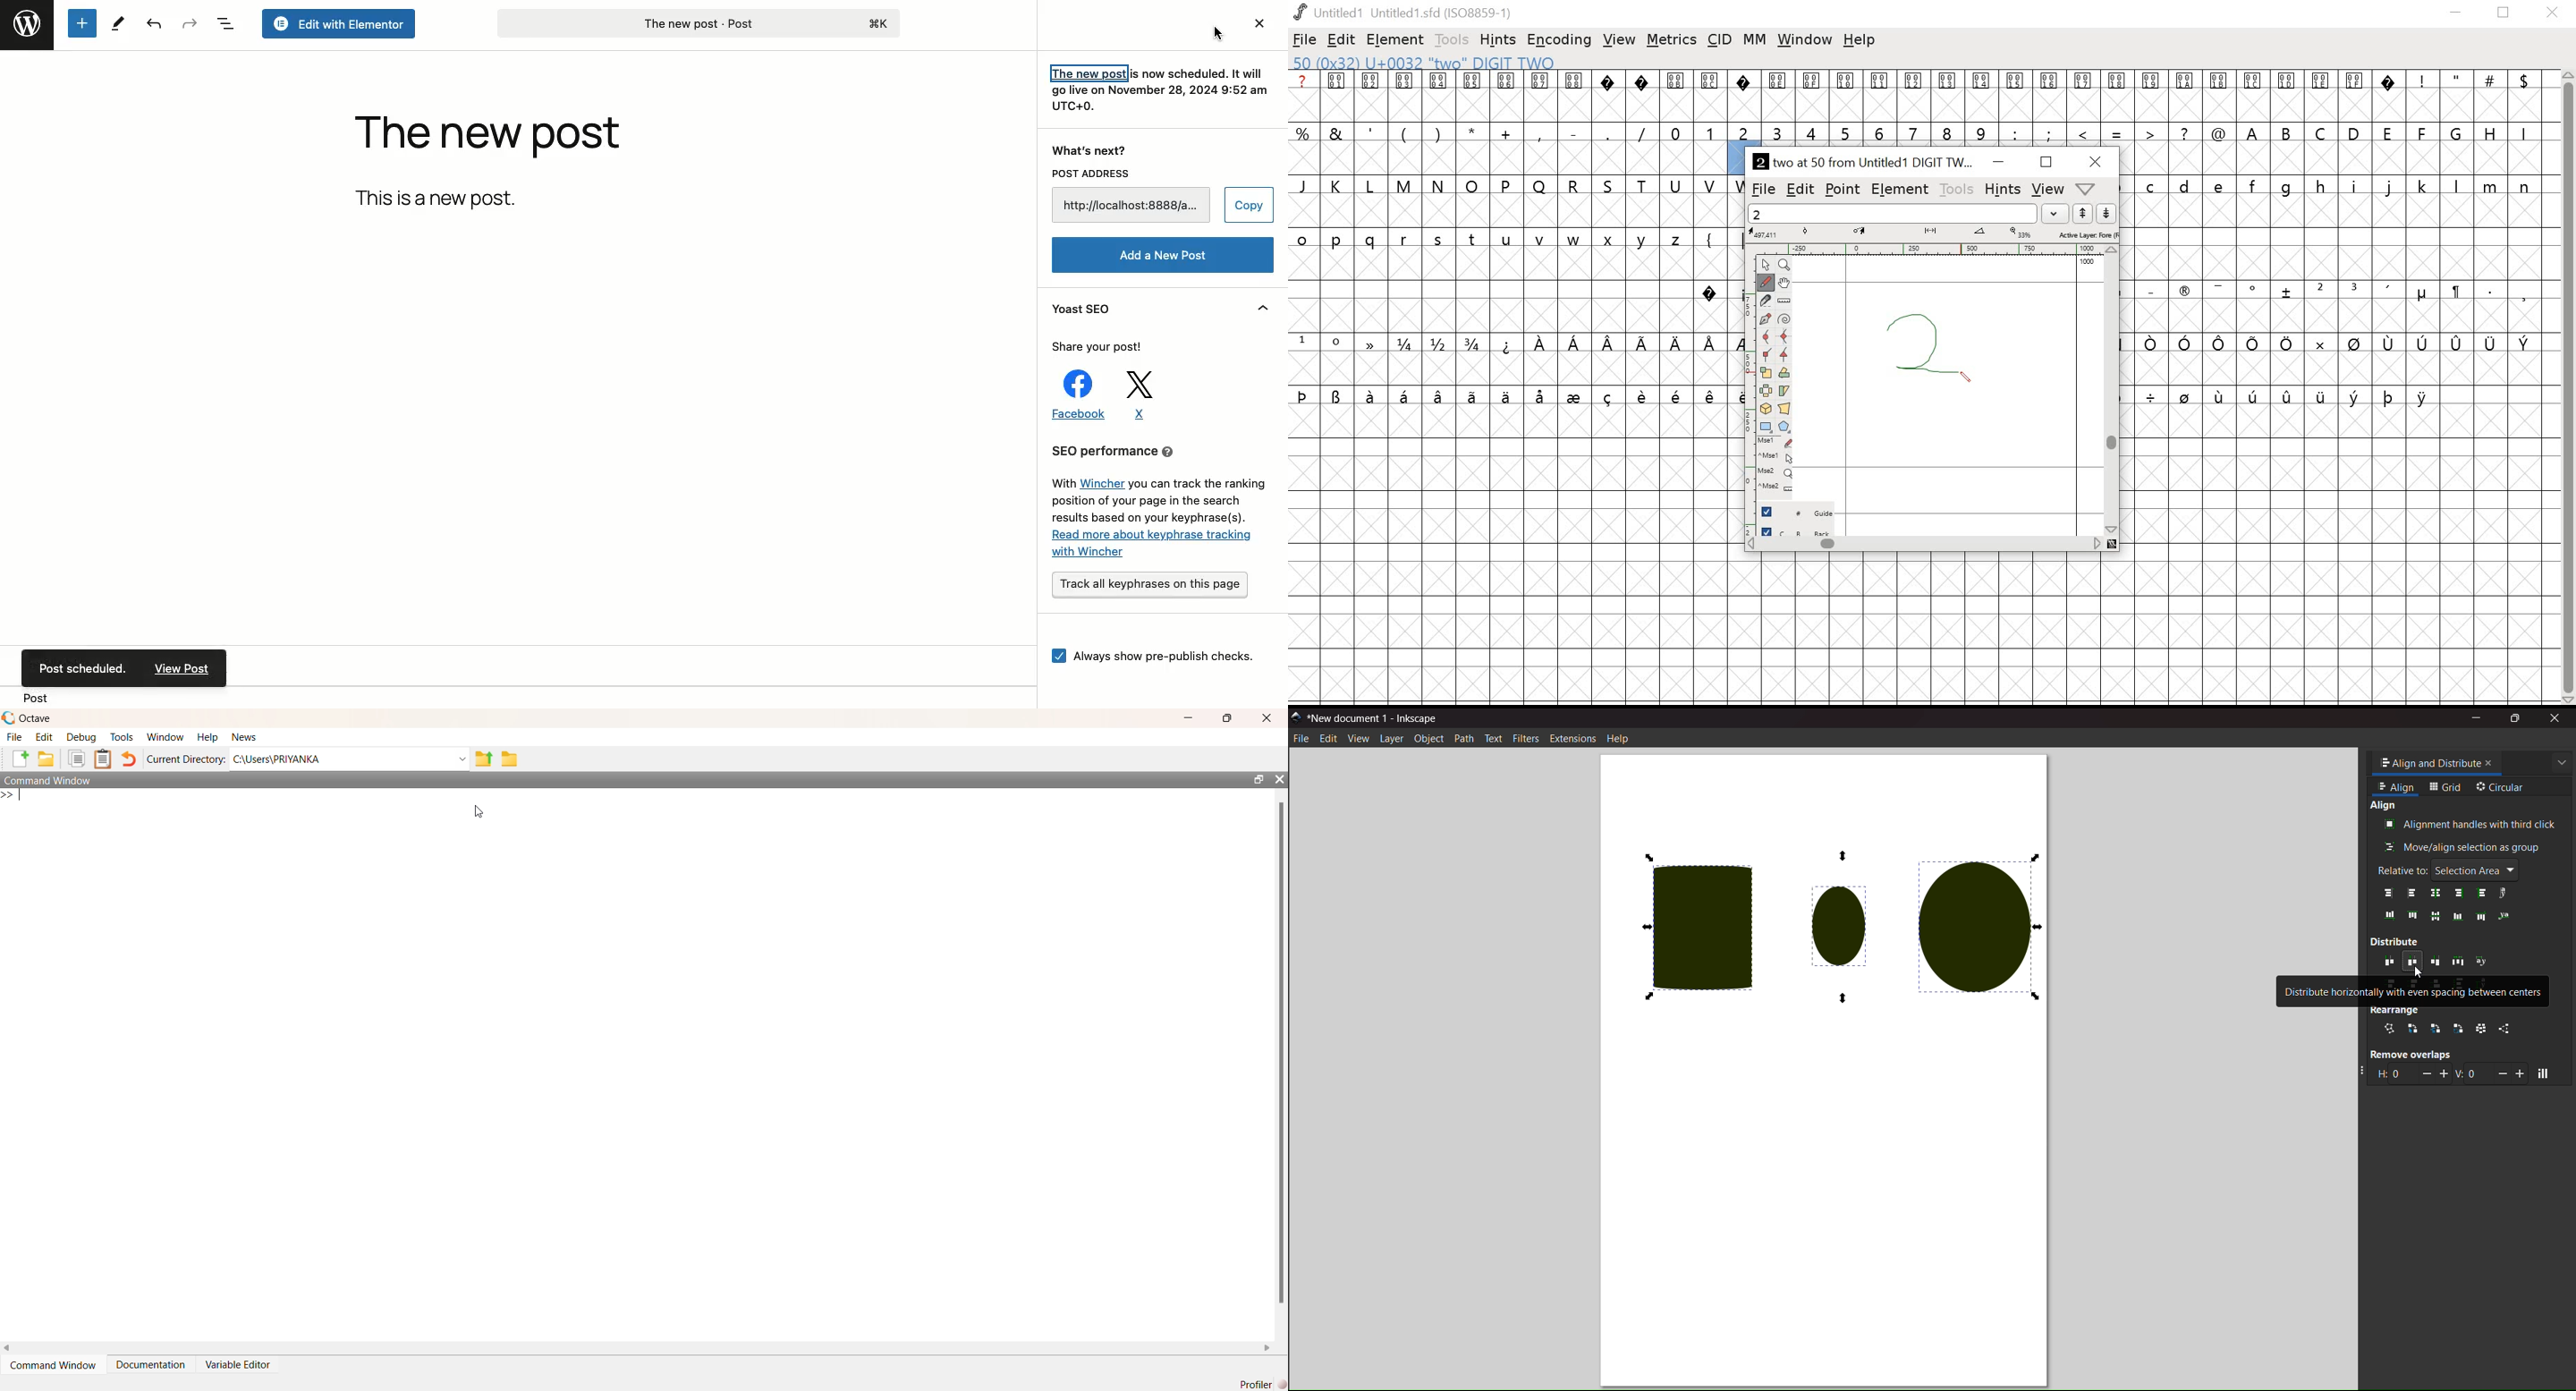 The image size is (2576, 1400). Describe the element at coordinates (2435, 961) in the screenshot. I see `distribute horizontally with even spacing between right edges` at that location.